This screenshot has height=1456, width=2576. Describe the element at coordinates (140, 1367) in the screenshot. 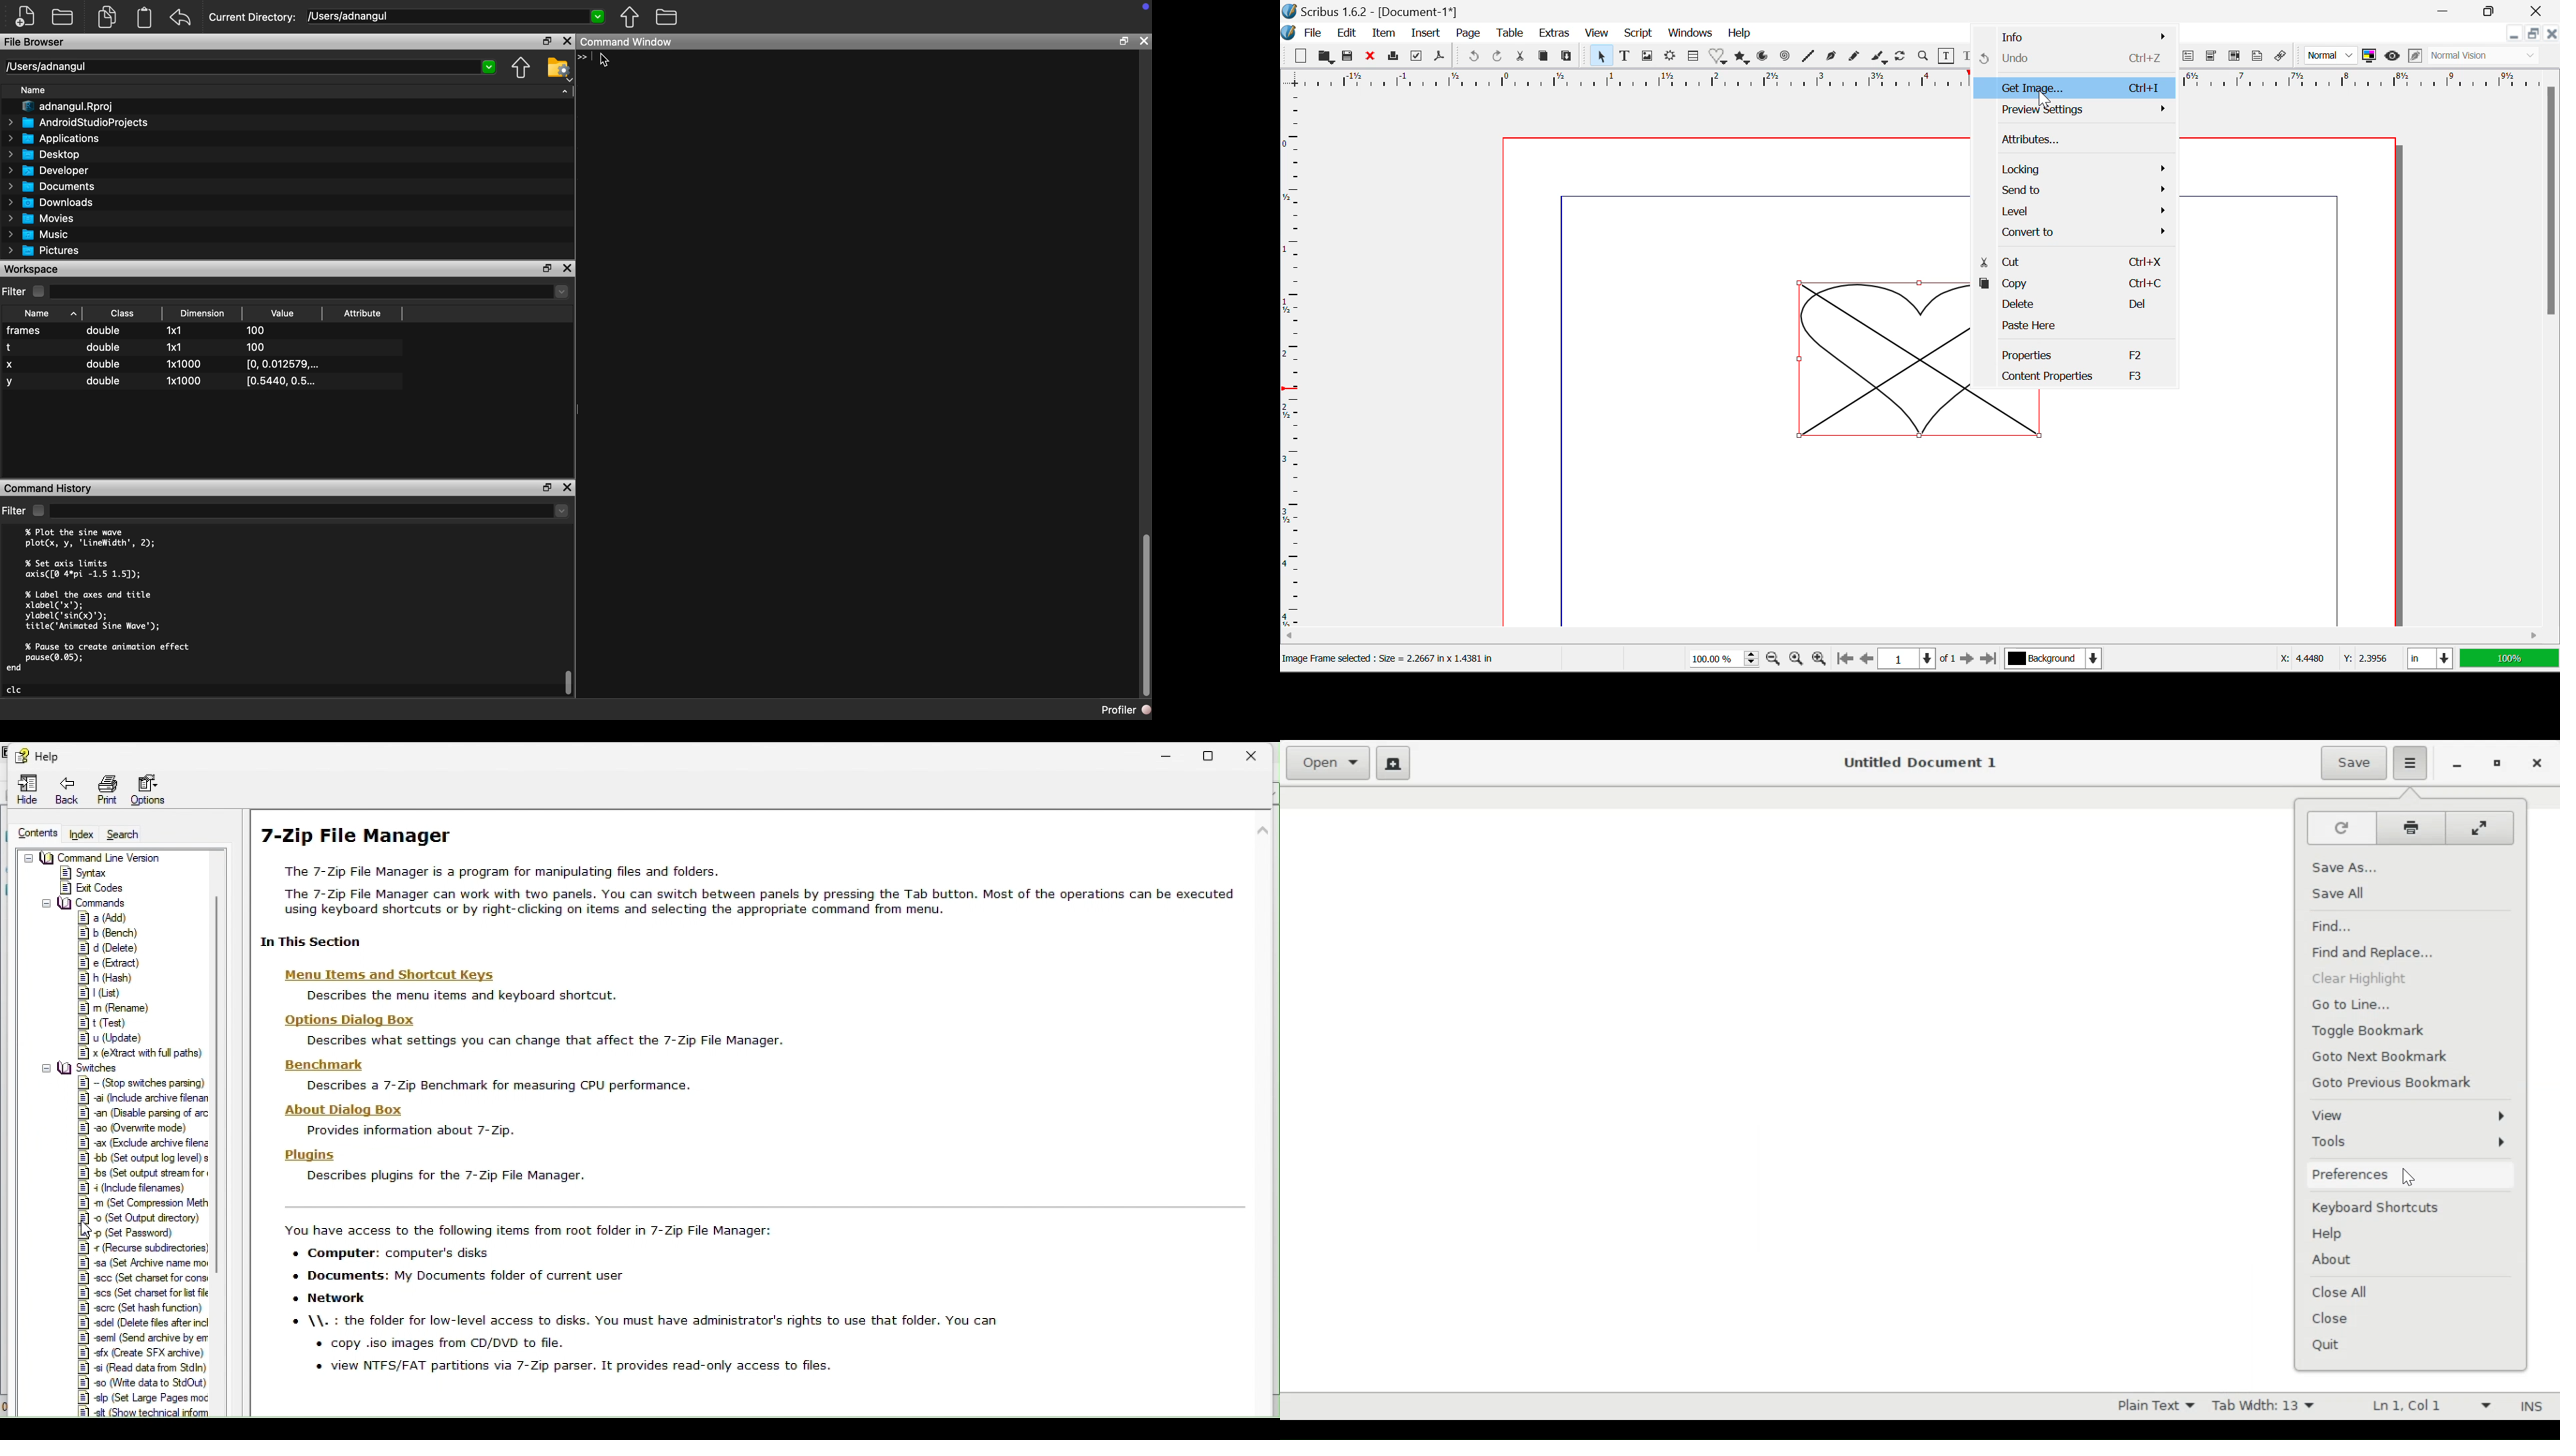

I see `Read data from standard in` at that location.